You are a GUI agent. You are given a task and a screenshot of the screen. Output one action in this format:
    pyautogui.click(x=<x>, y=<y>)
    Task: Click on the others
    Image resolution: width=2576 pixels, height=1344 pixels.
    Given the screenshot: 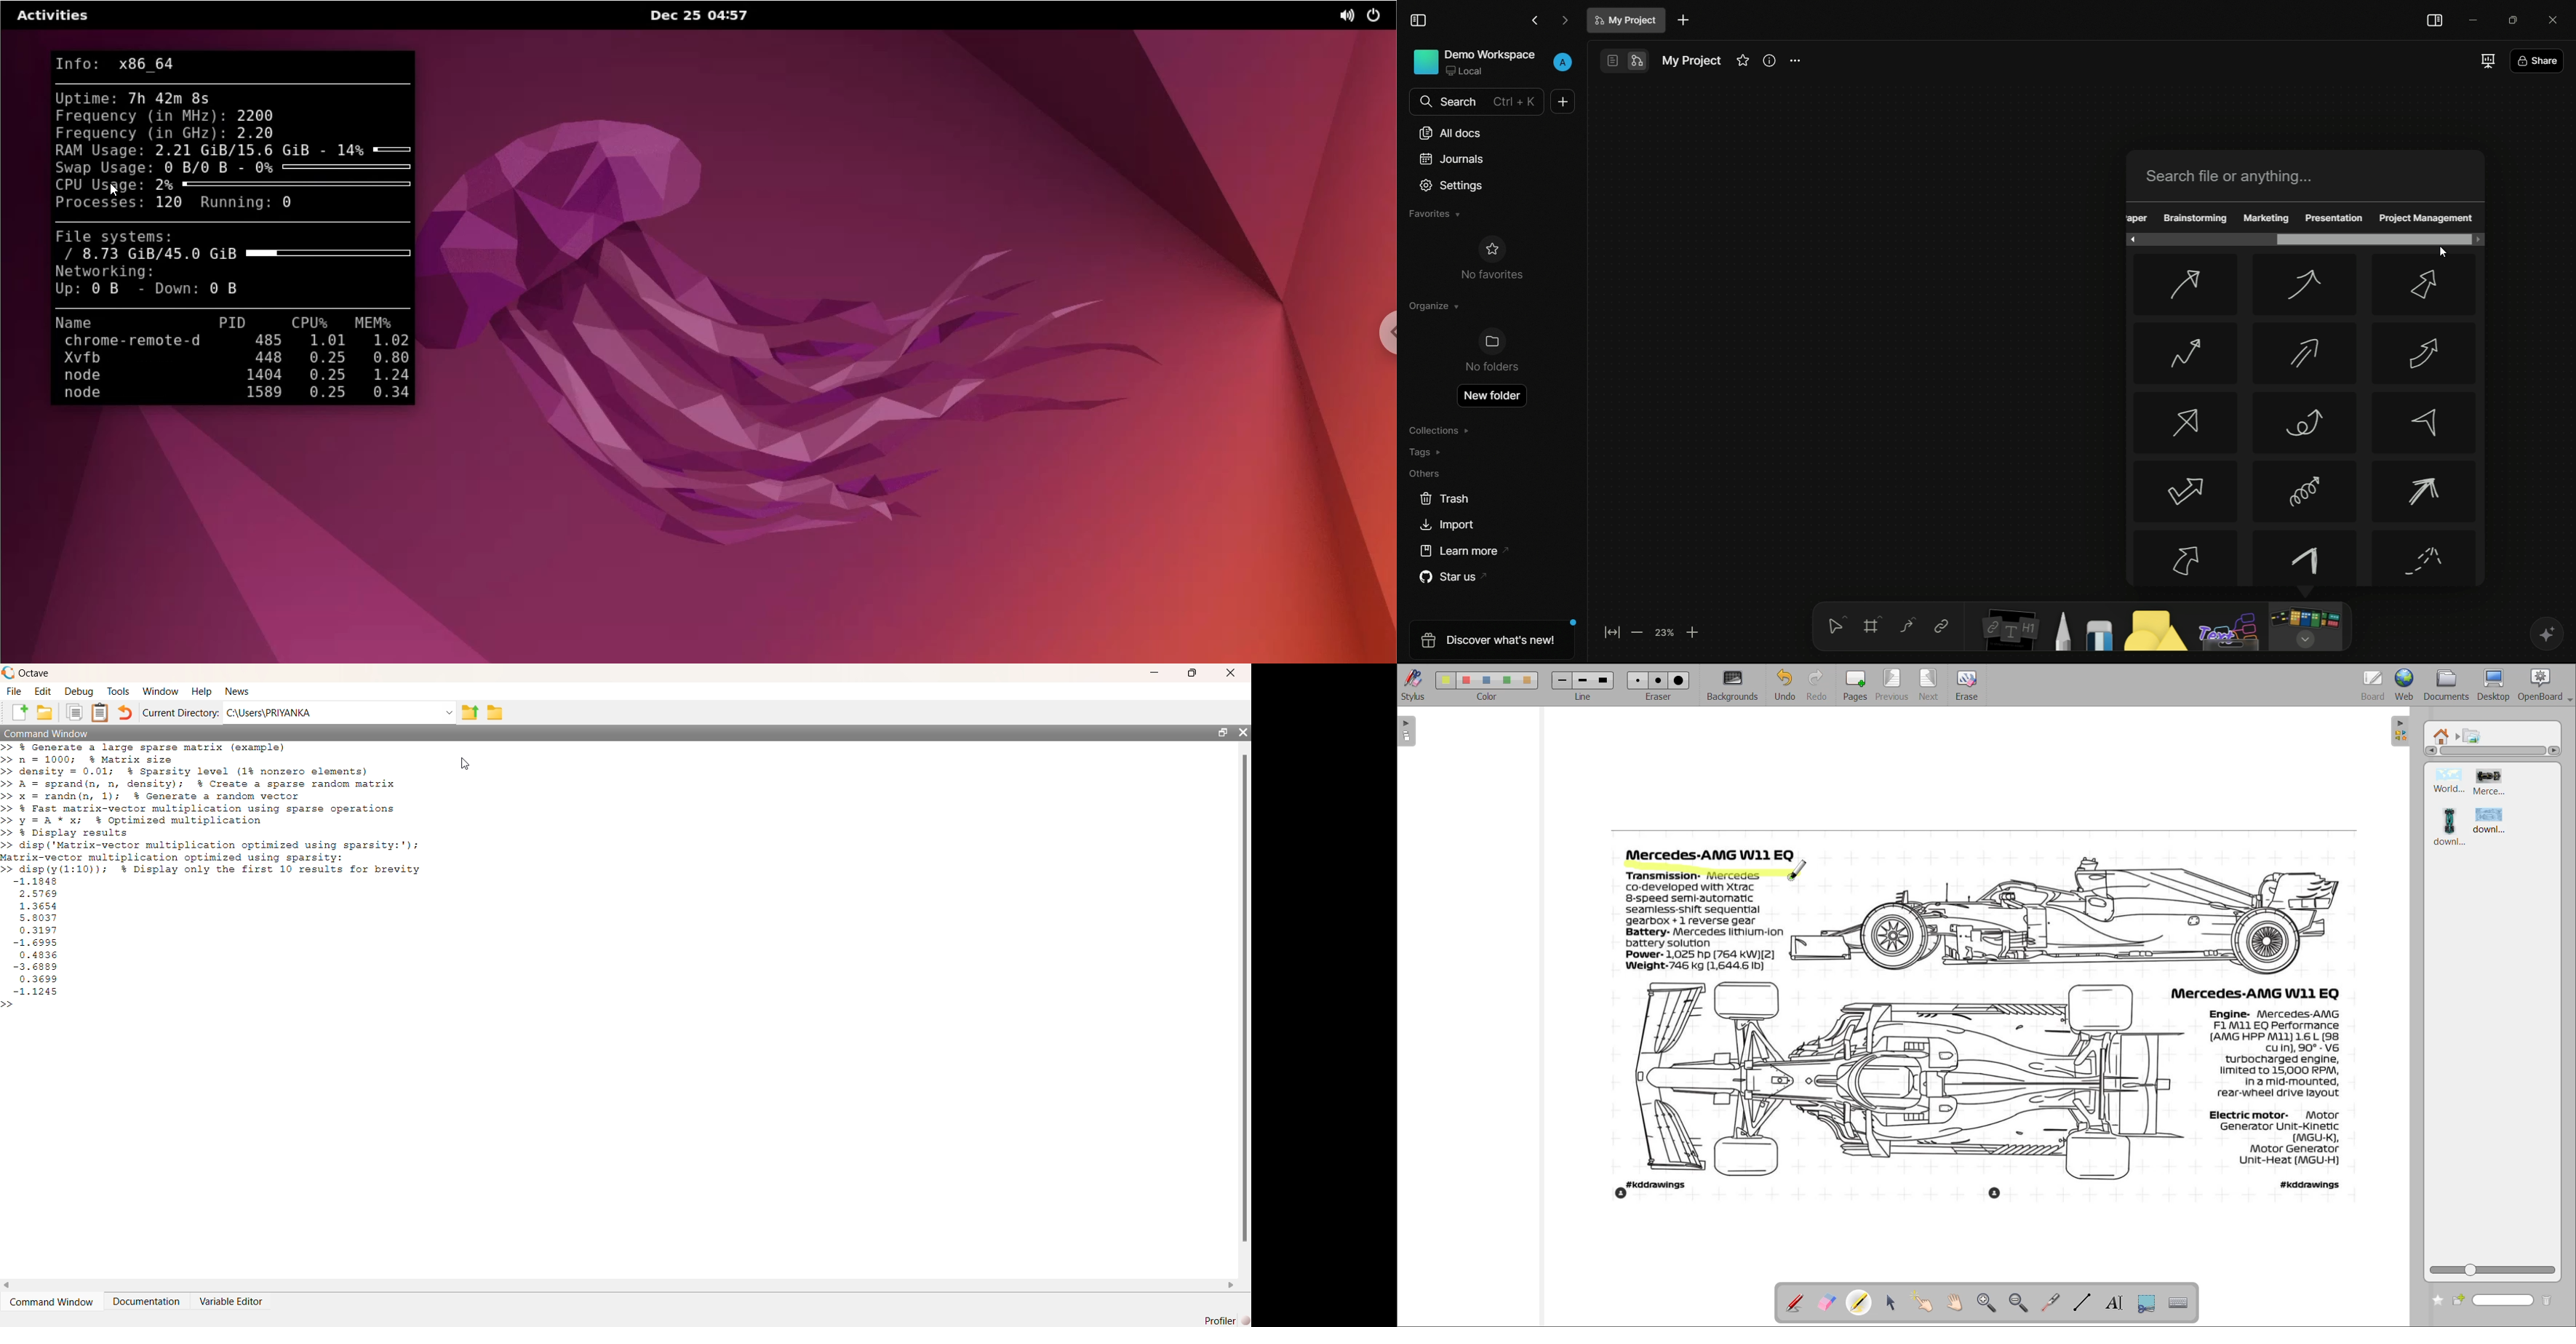 What is the action you would take?
    pyautogui.click(x=1424, y=473)
    